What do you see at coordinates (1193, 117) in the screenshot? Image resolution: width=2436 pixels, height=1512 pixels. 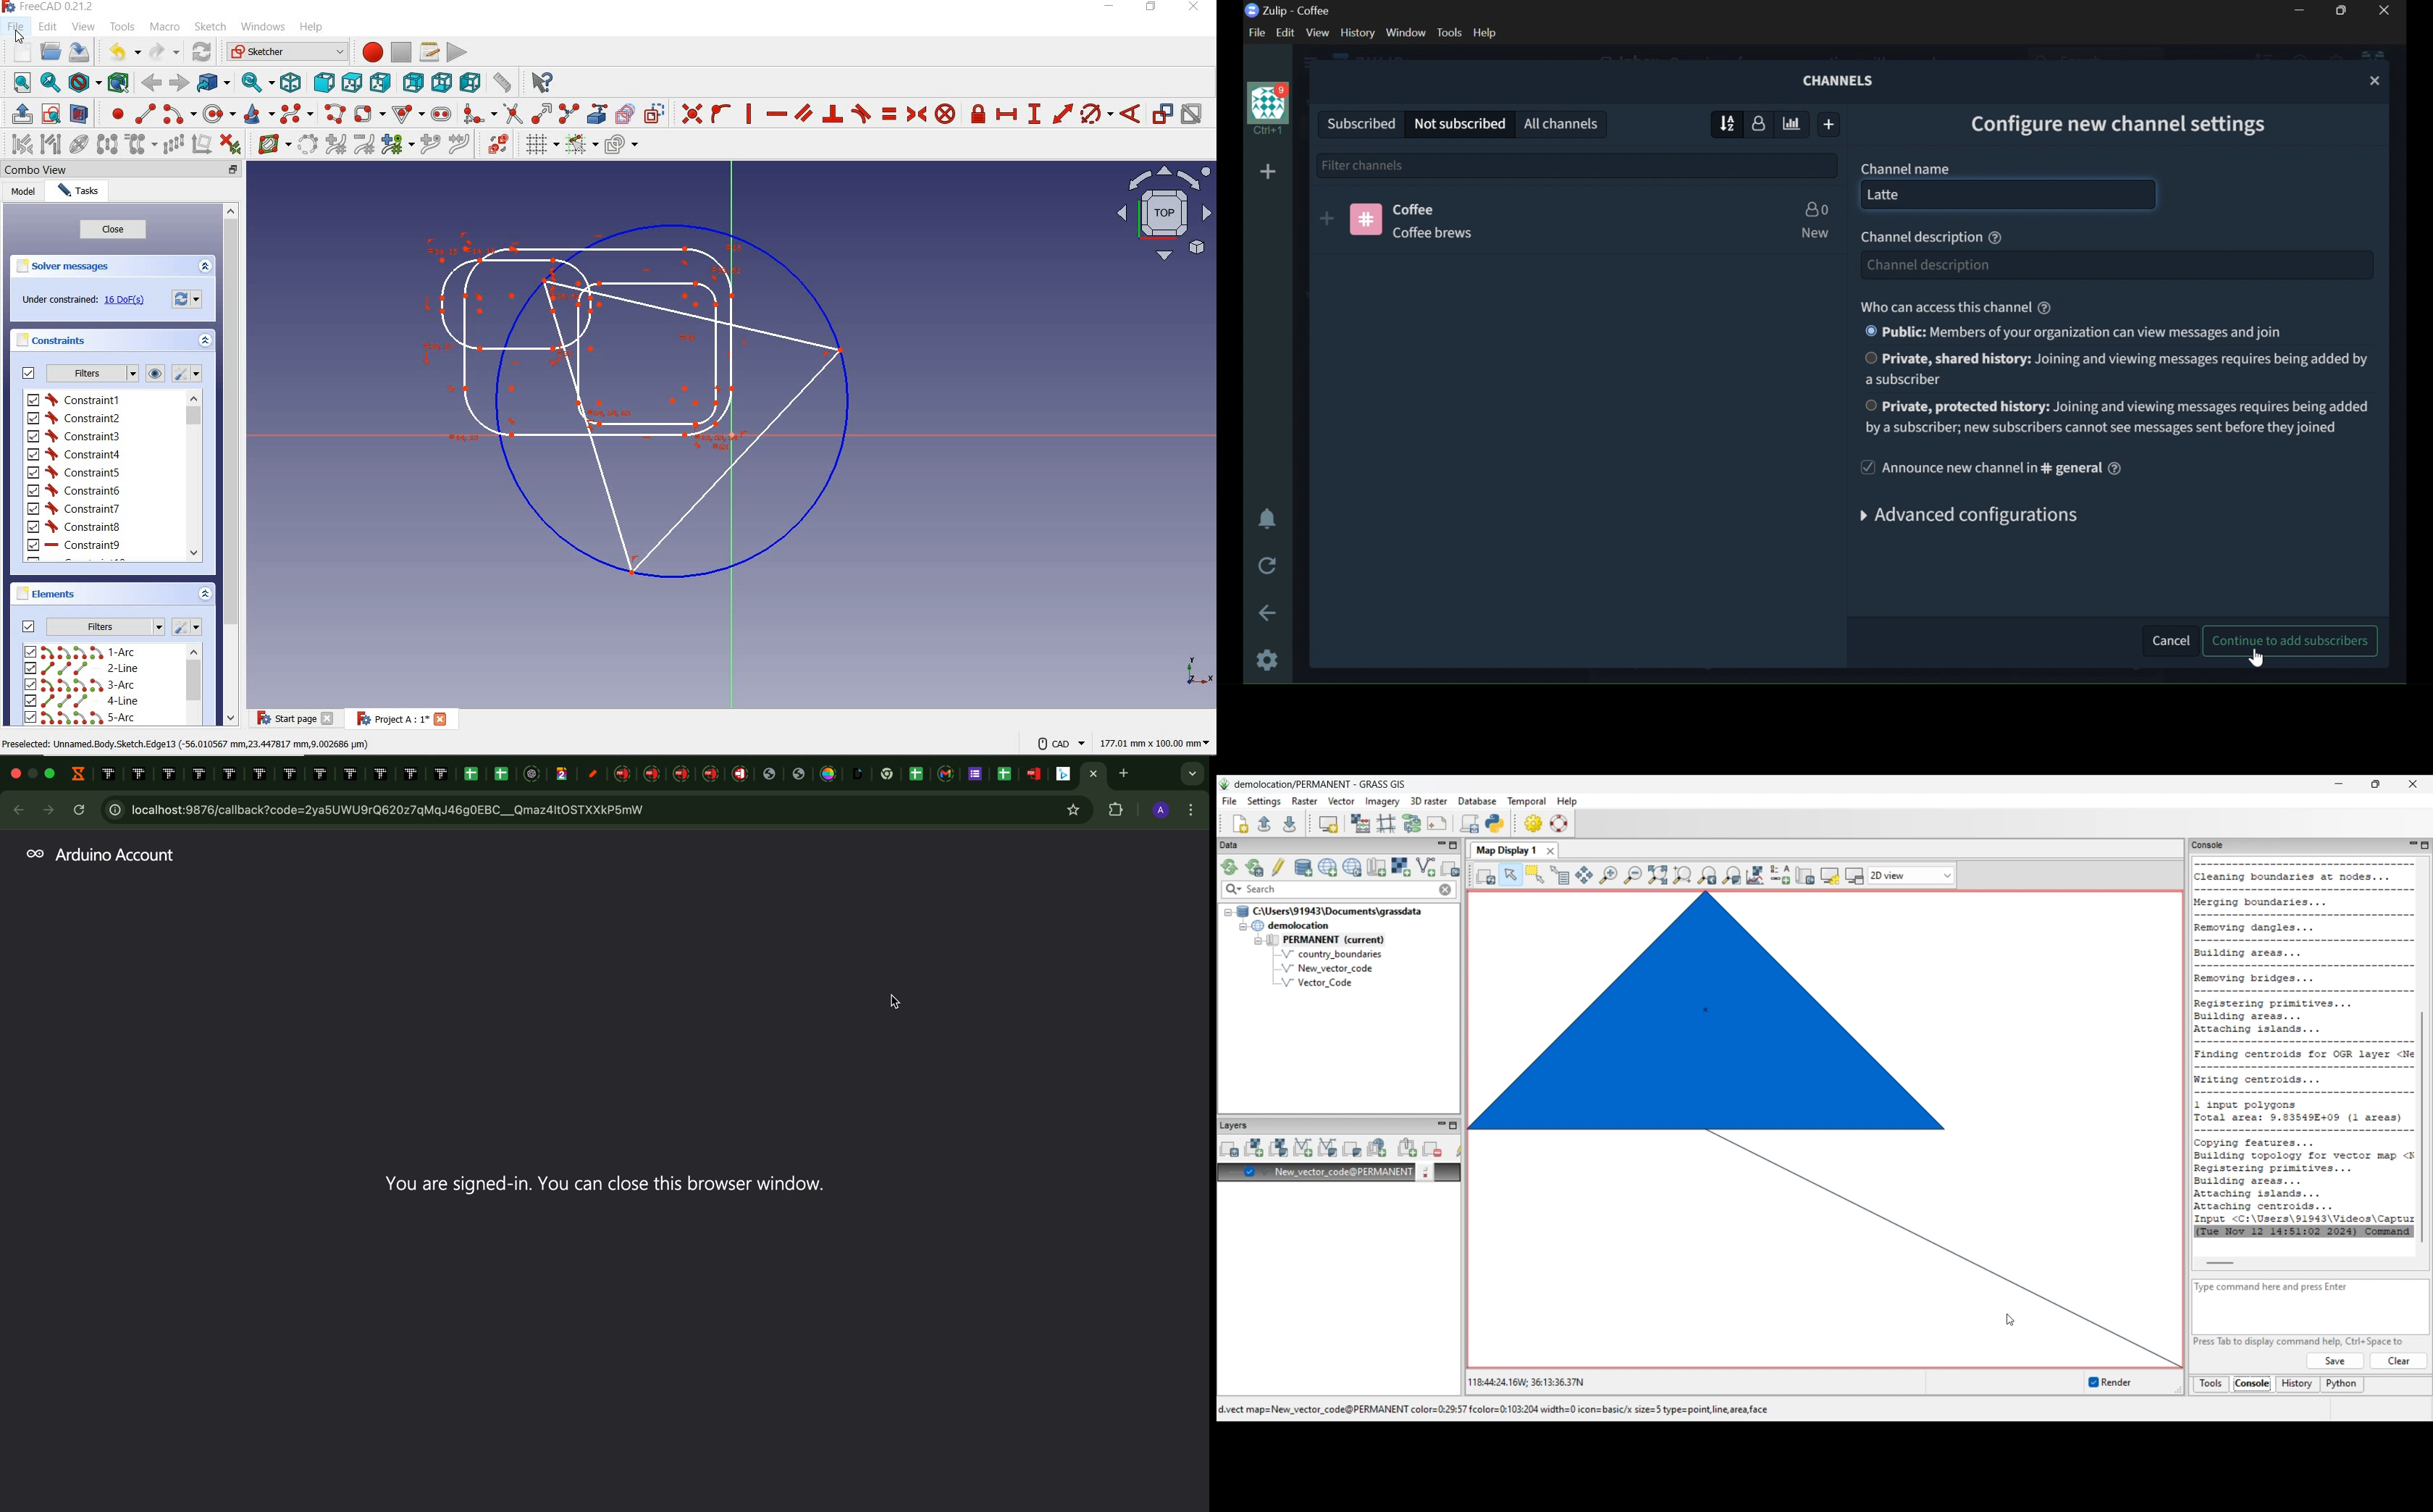 I see `activate/deactivate constraint` at bounding box center [1193, 117].